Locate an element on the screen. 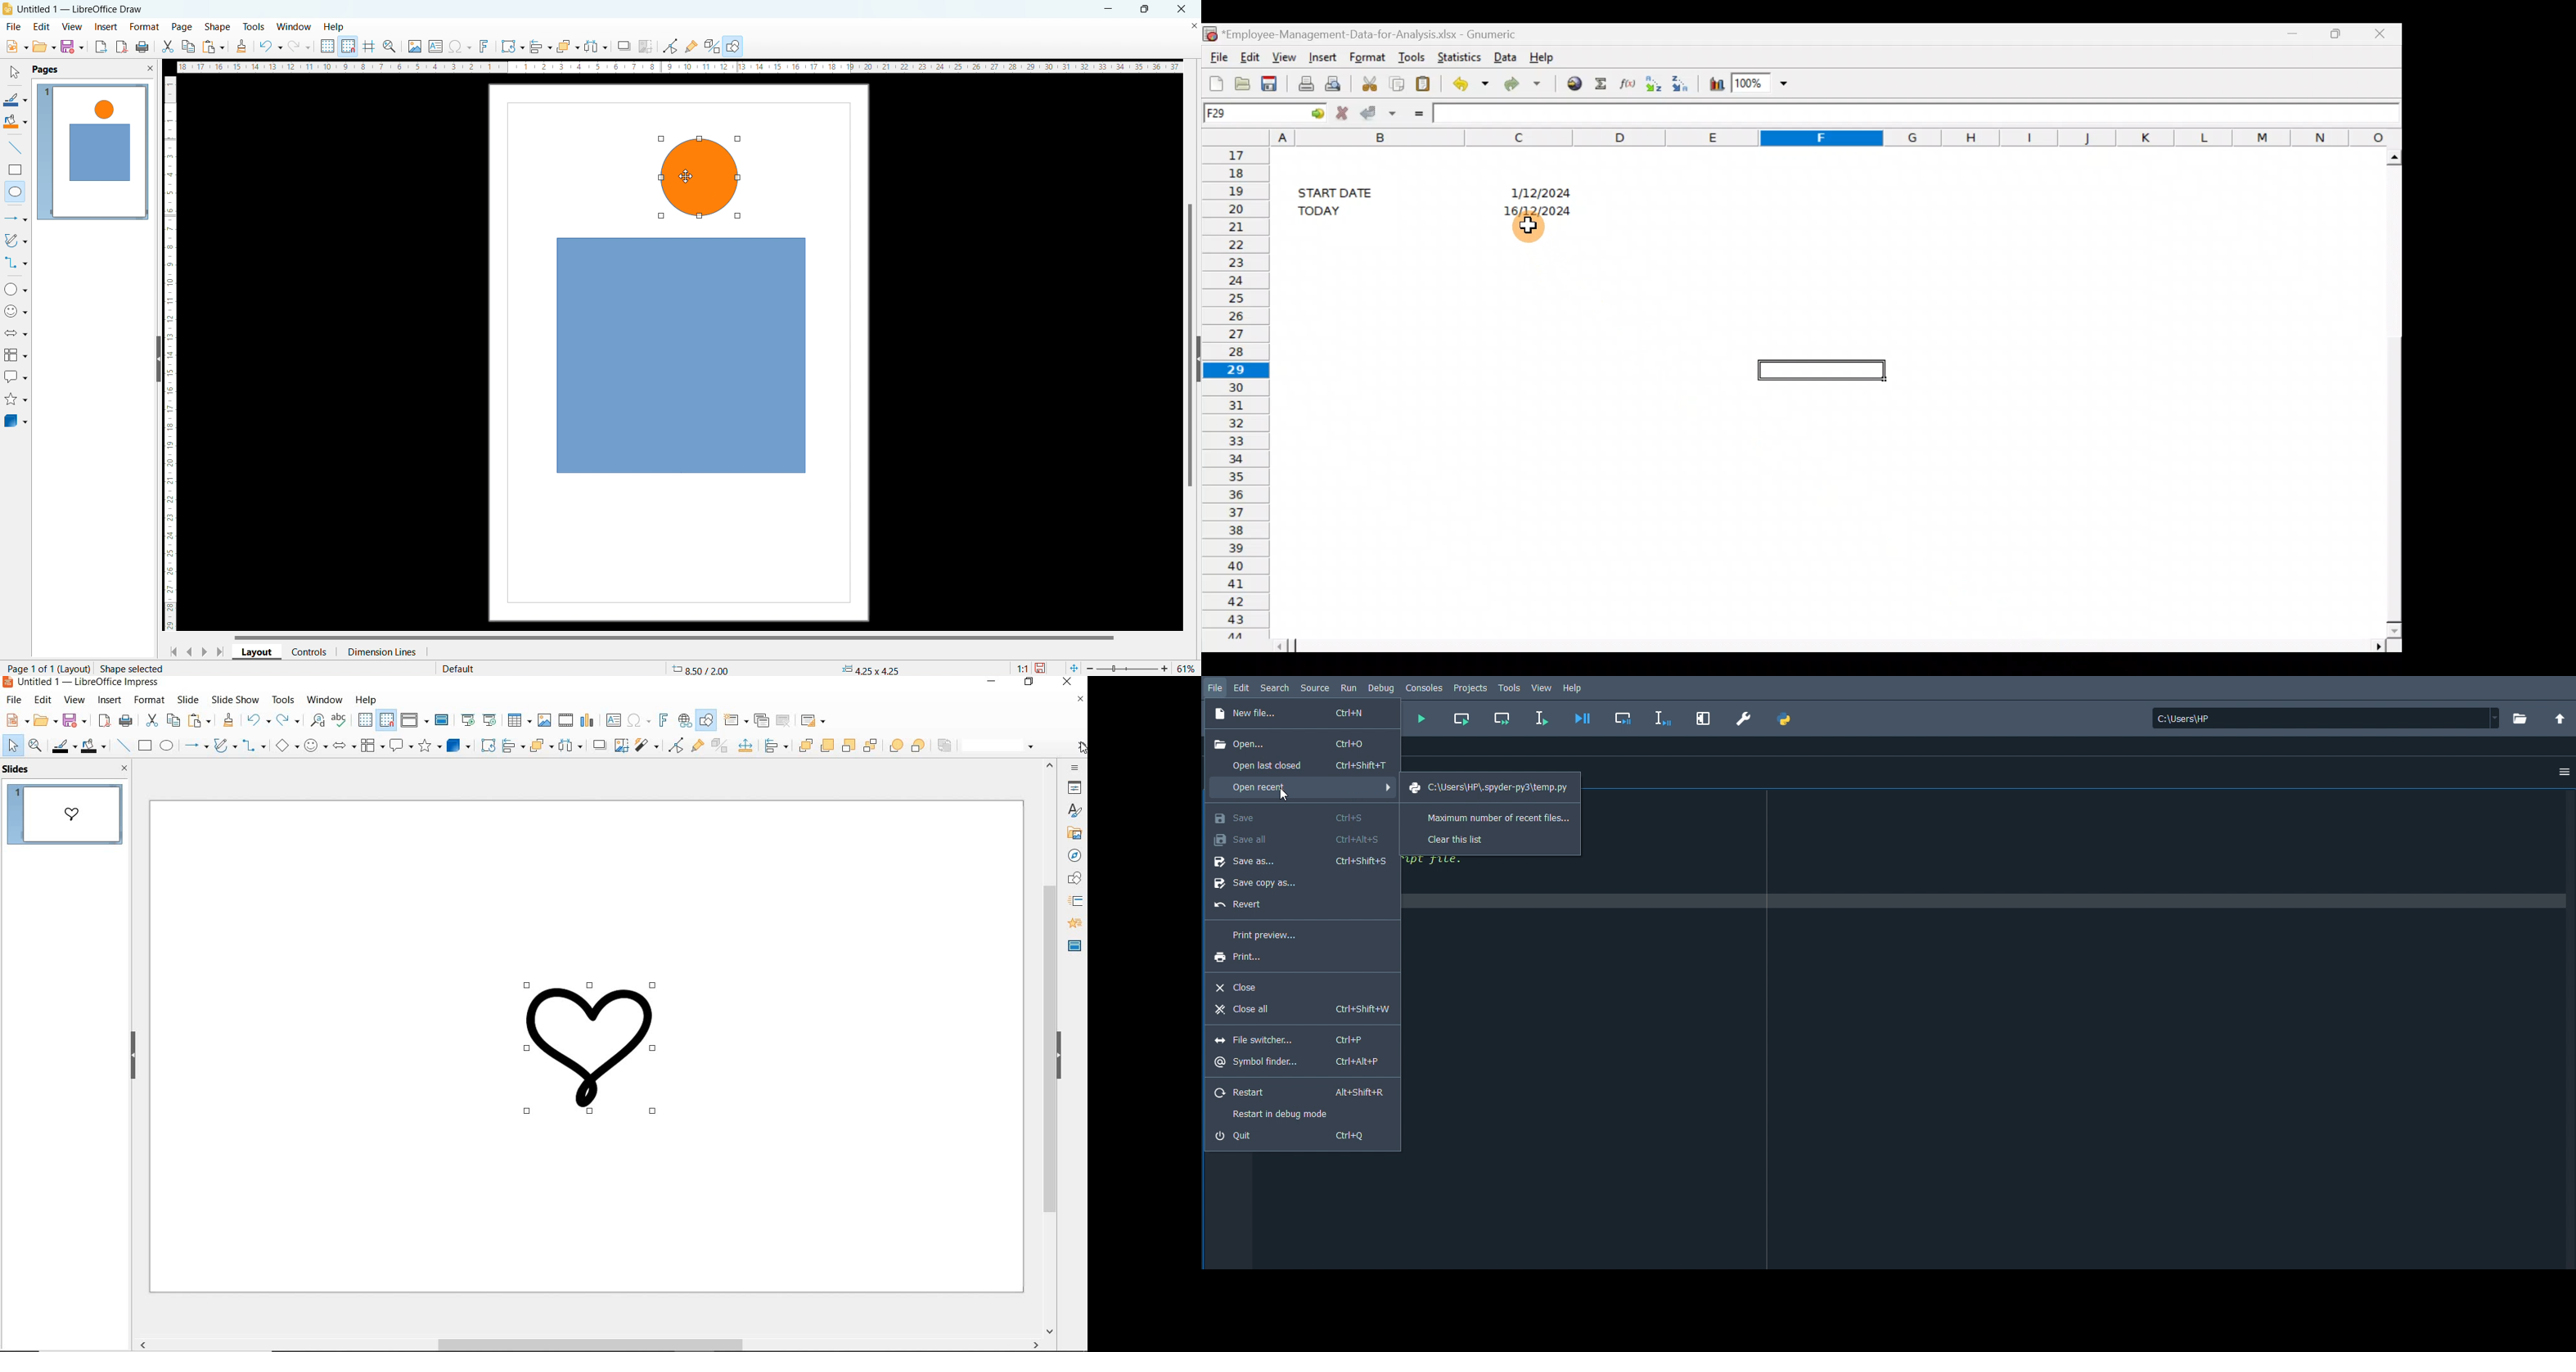 The height and width of the screenshot is (1372, 2576). go to next page is located at coordinates (204, 651).